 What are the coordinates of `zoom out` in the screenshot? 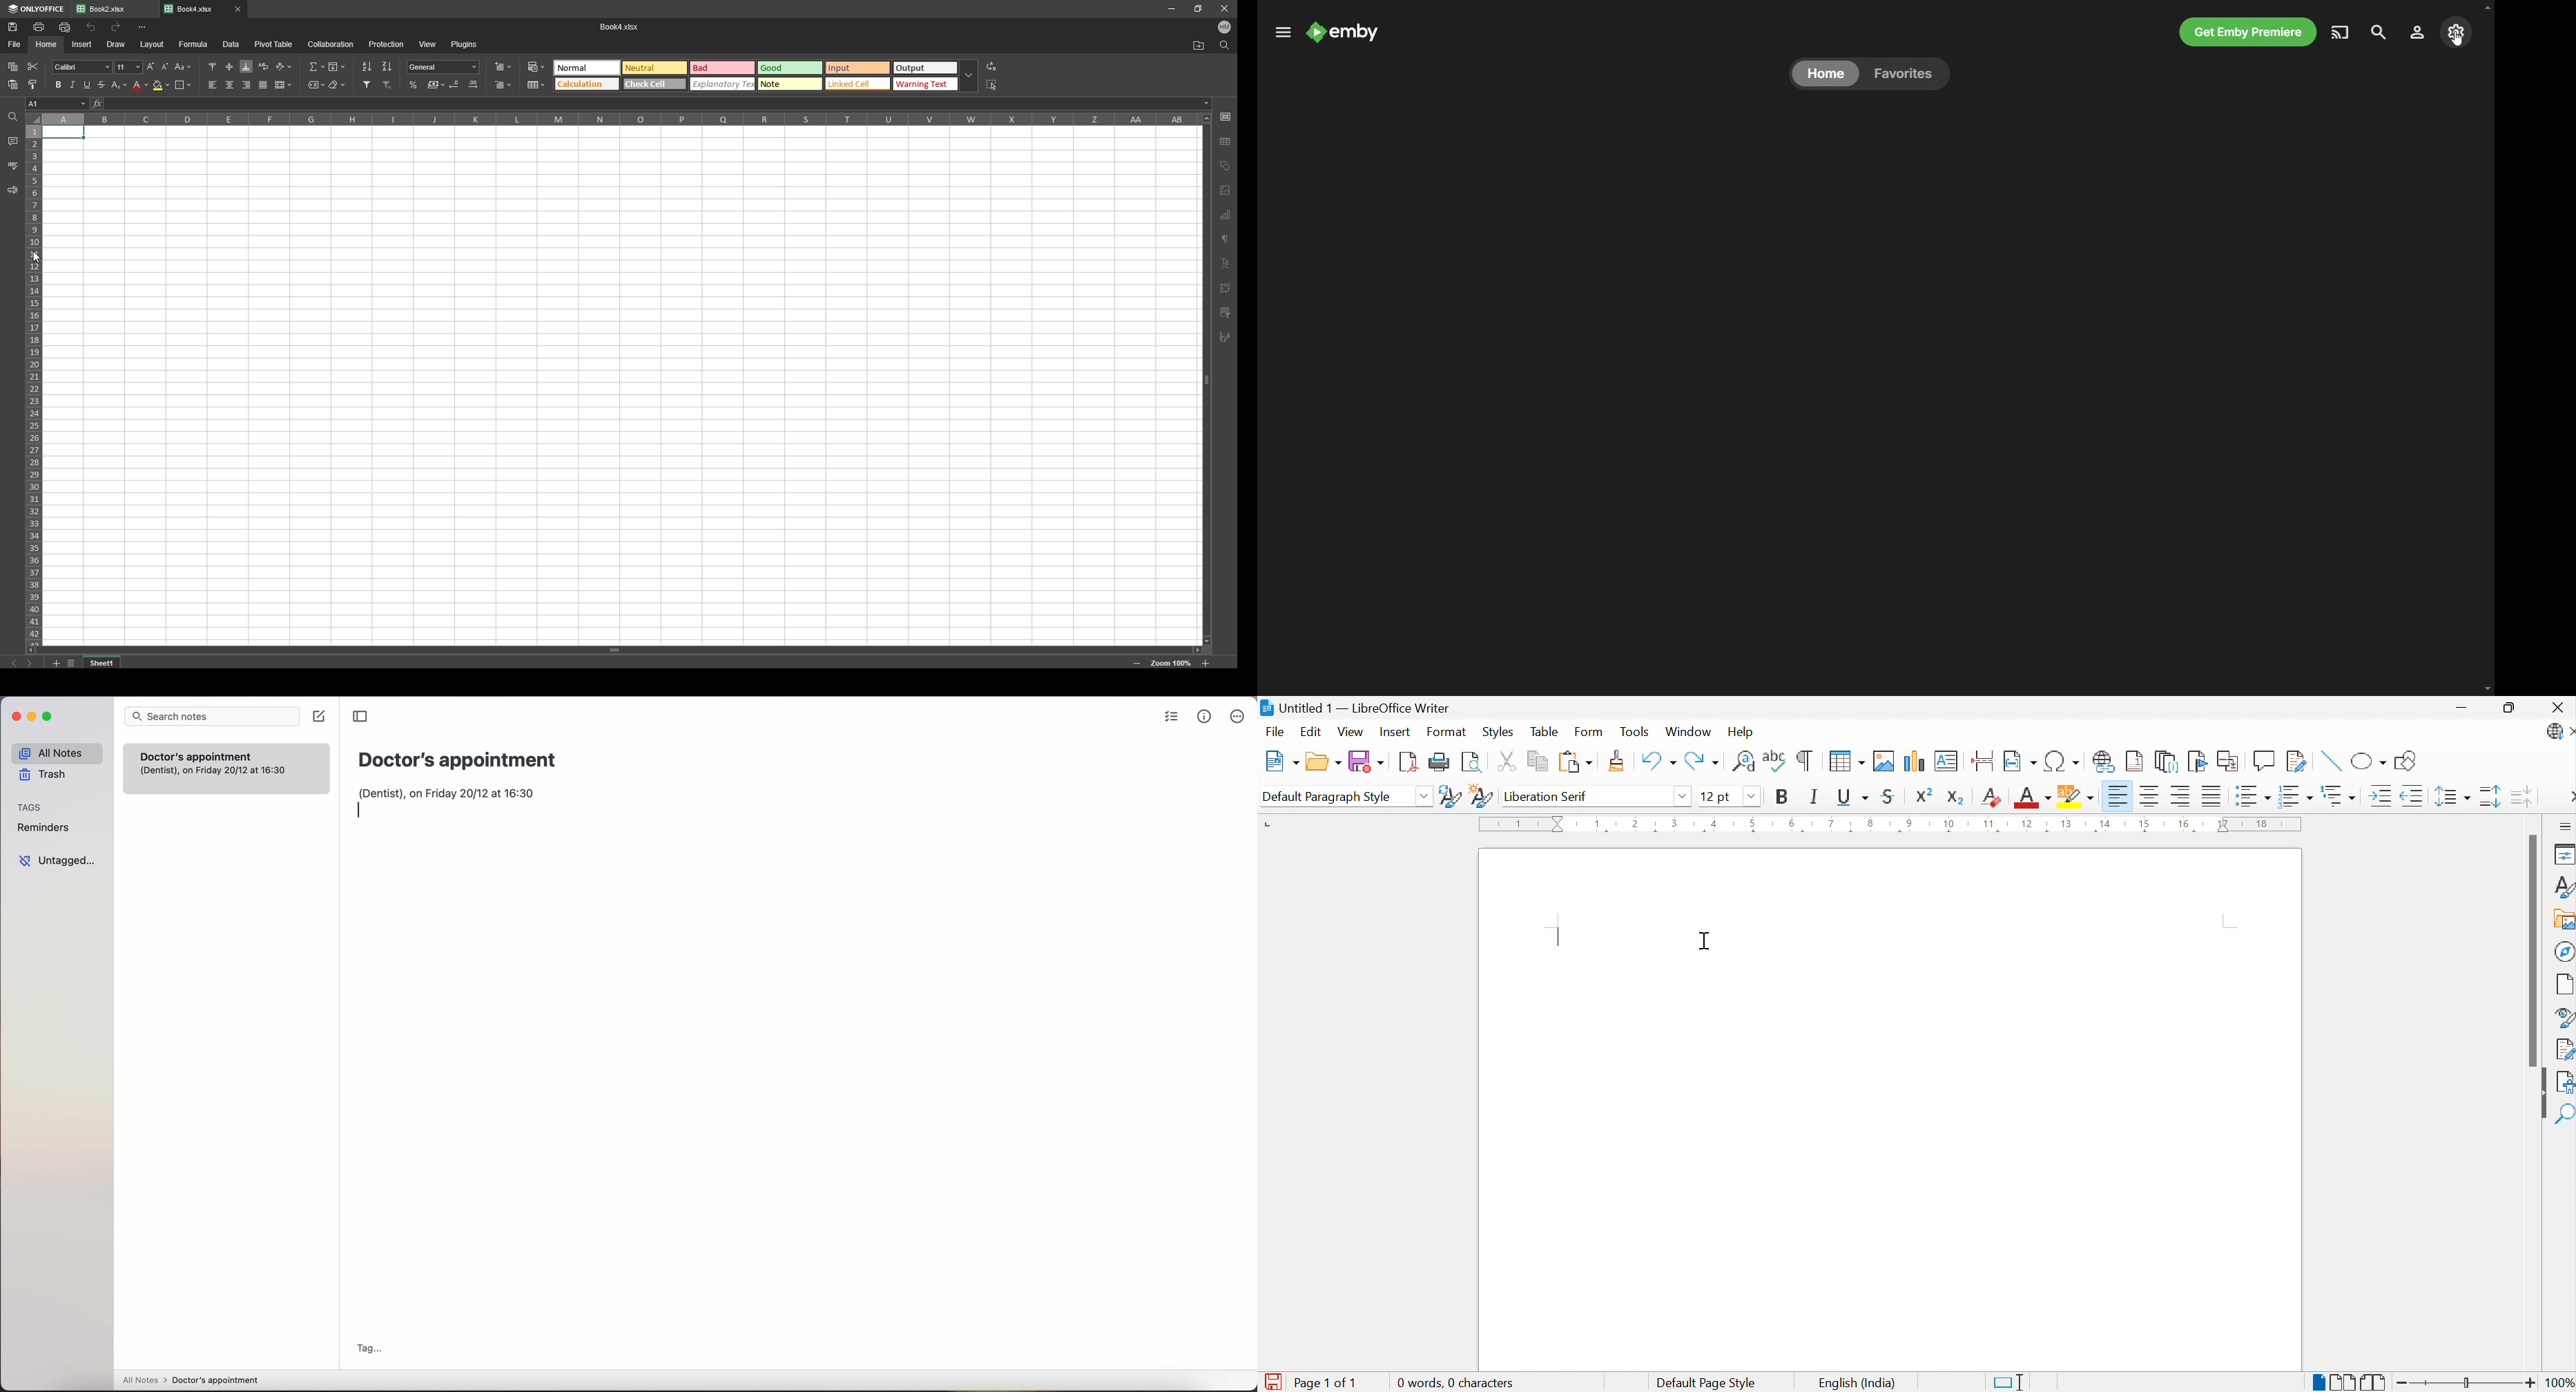 It's located at (1137, 663).